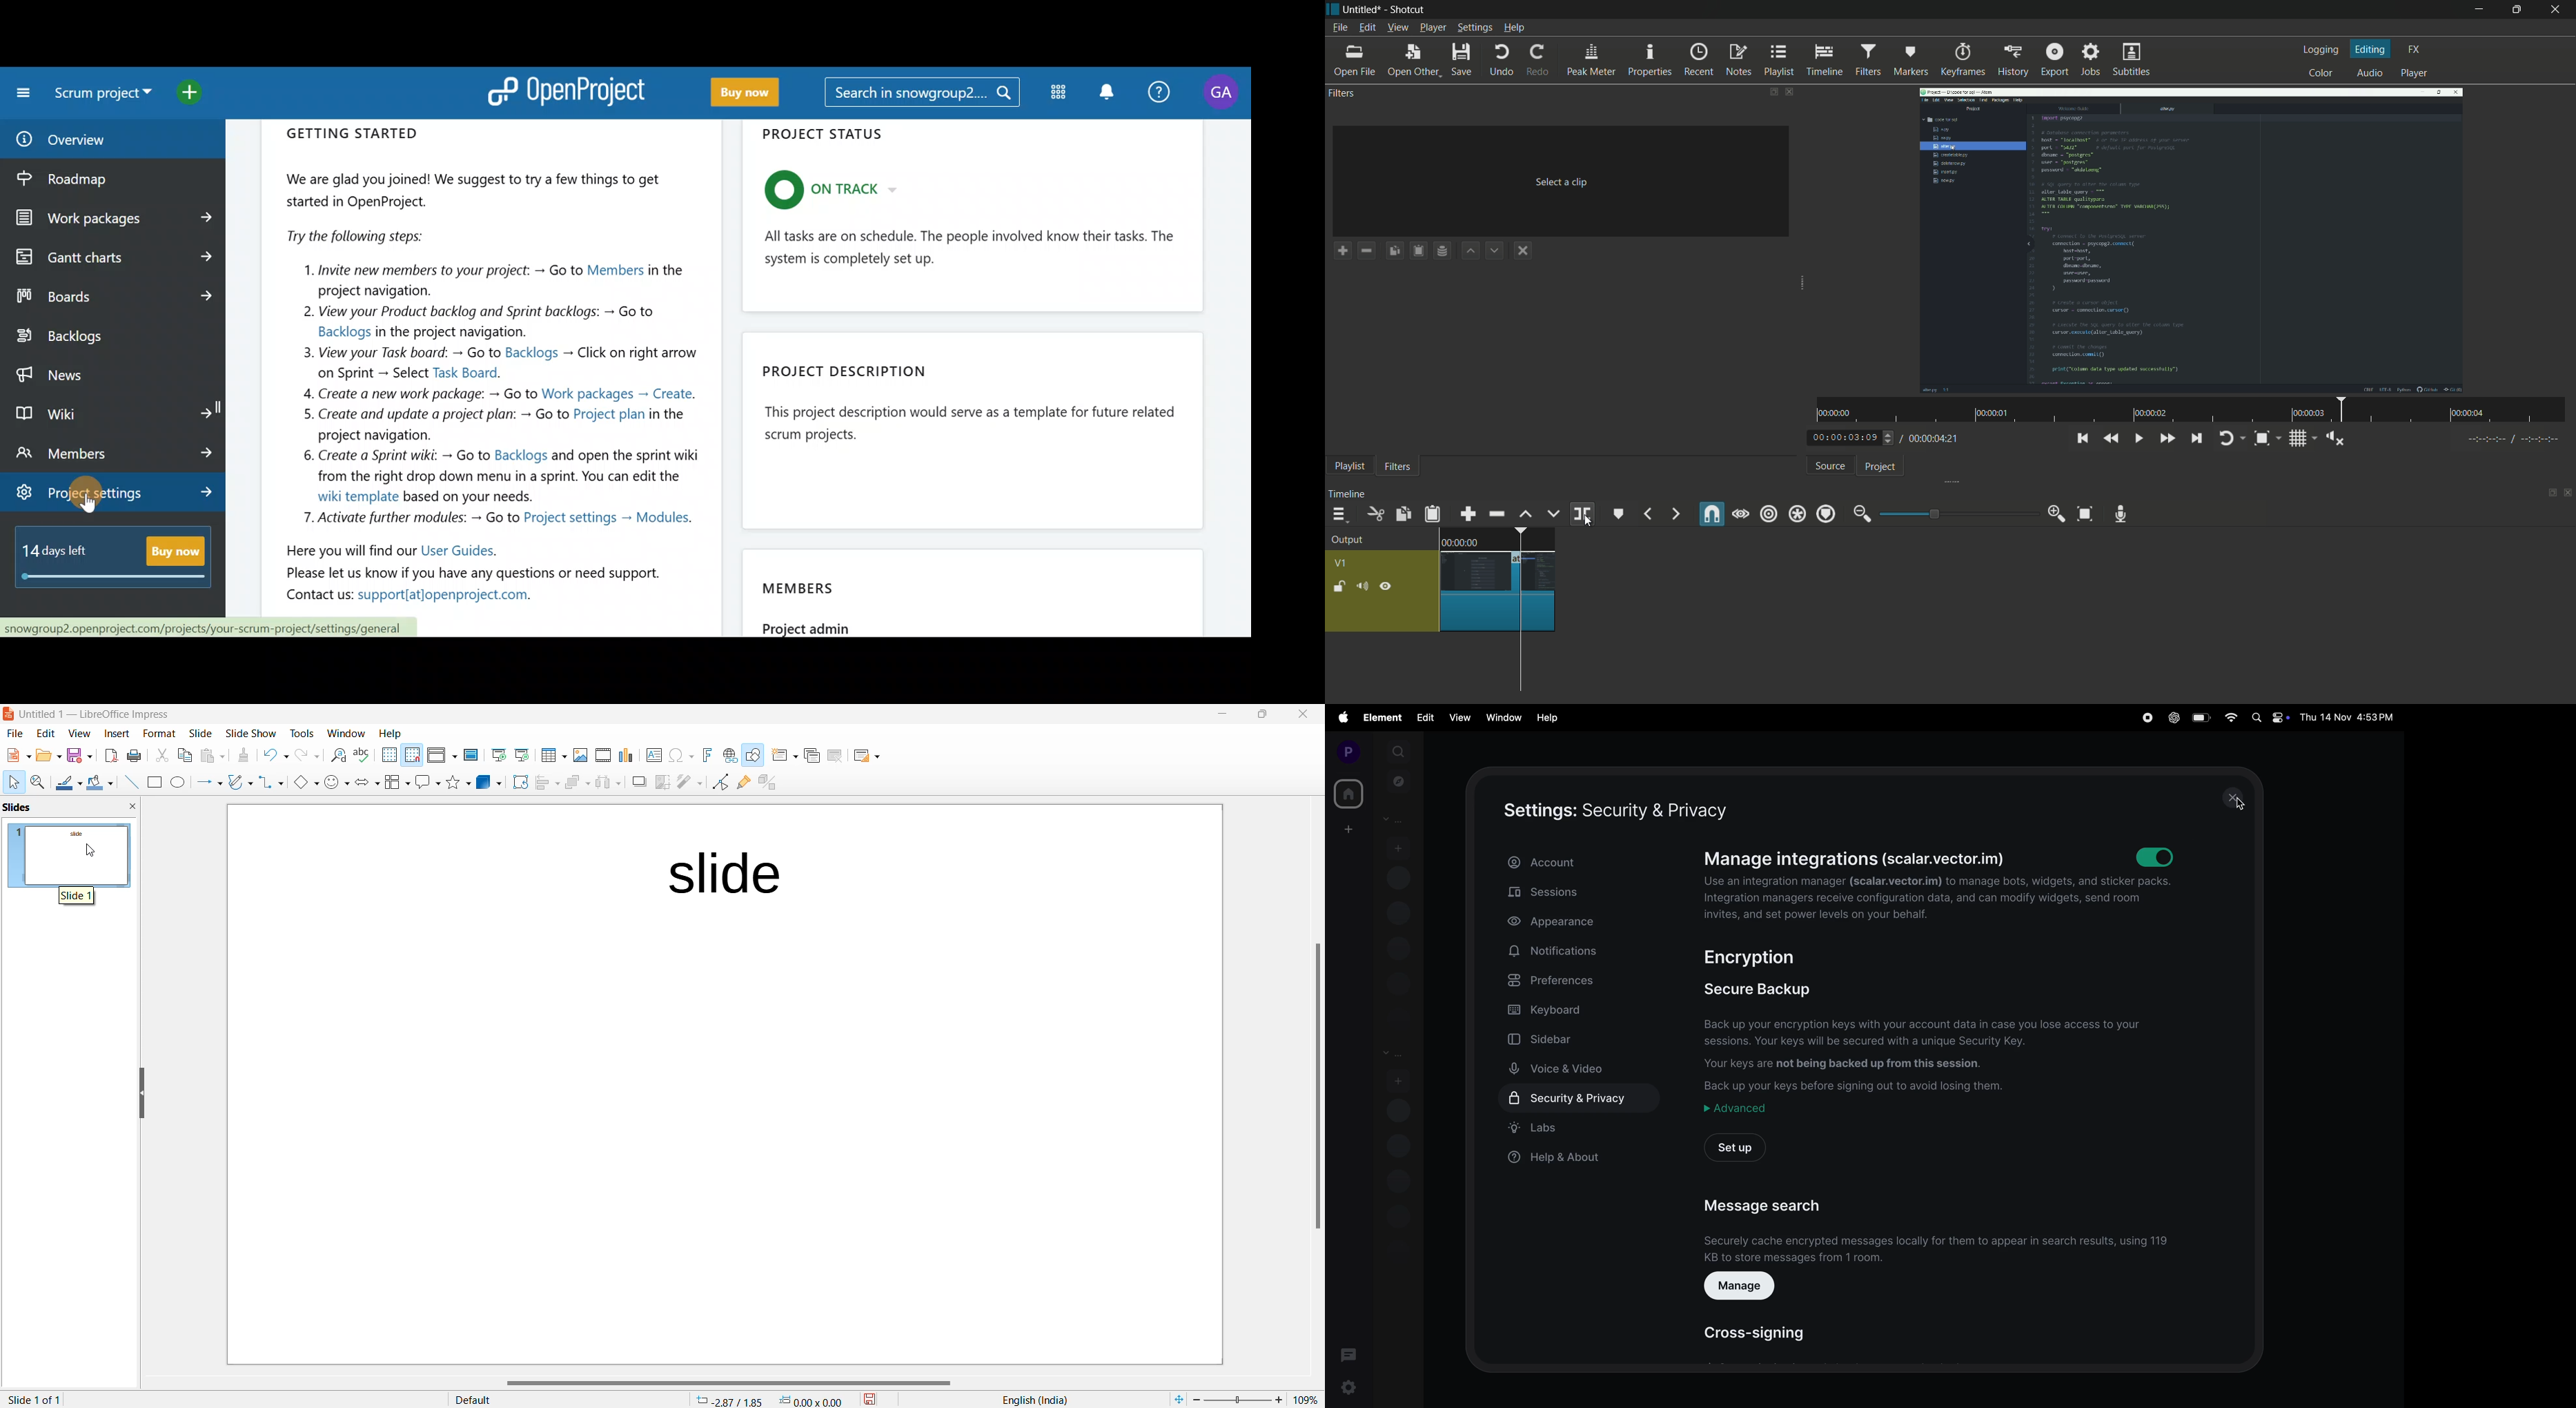 The width and height of the screenshot is (2576, 1428). Describe the element at coordinates (1650, 59) in the screenshot. I see `properties` at that location.